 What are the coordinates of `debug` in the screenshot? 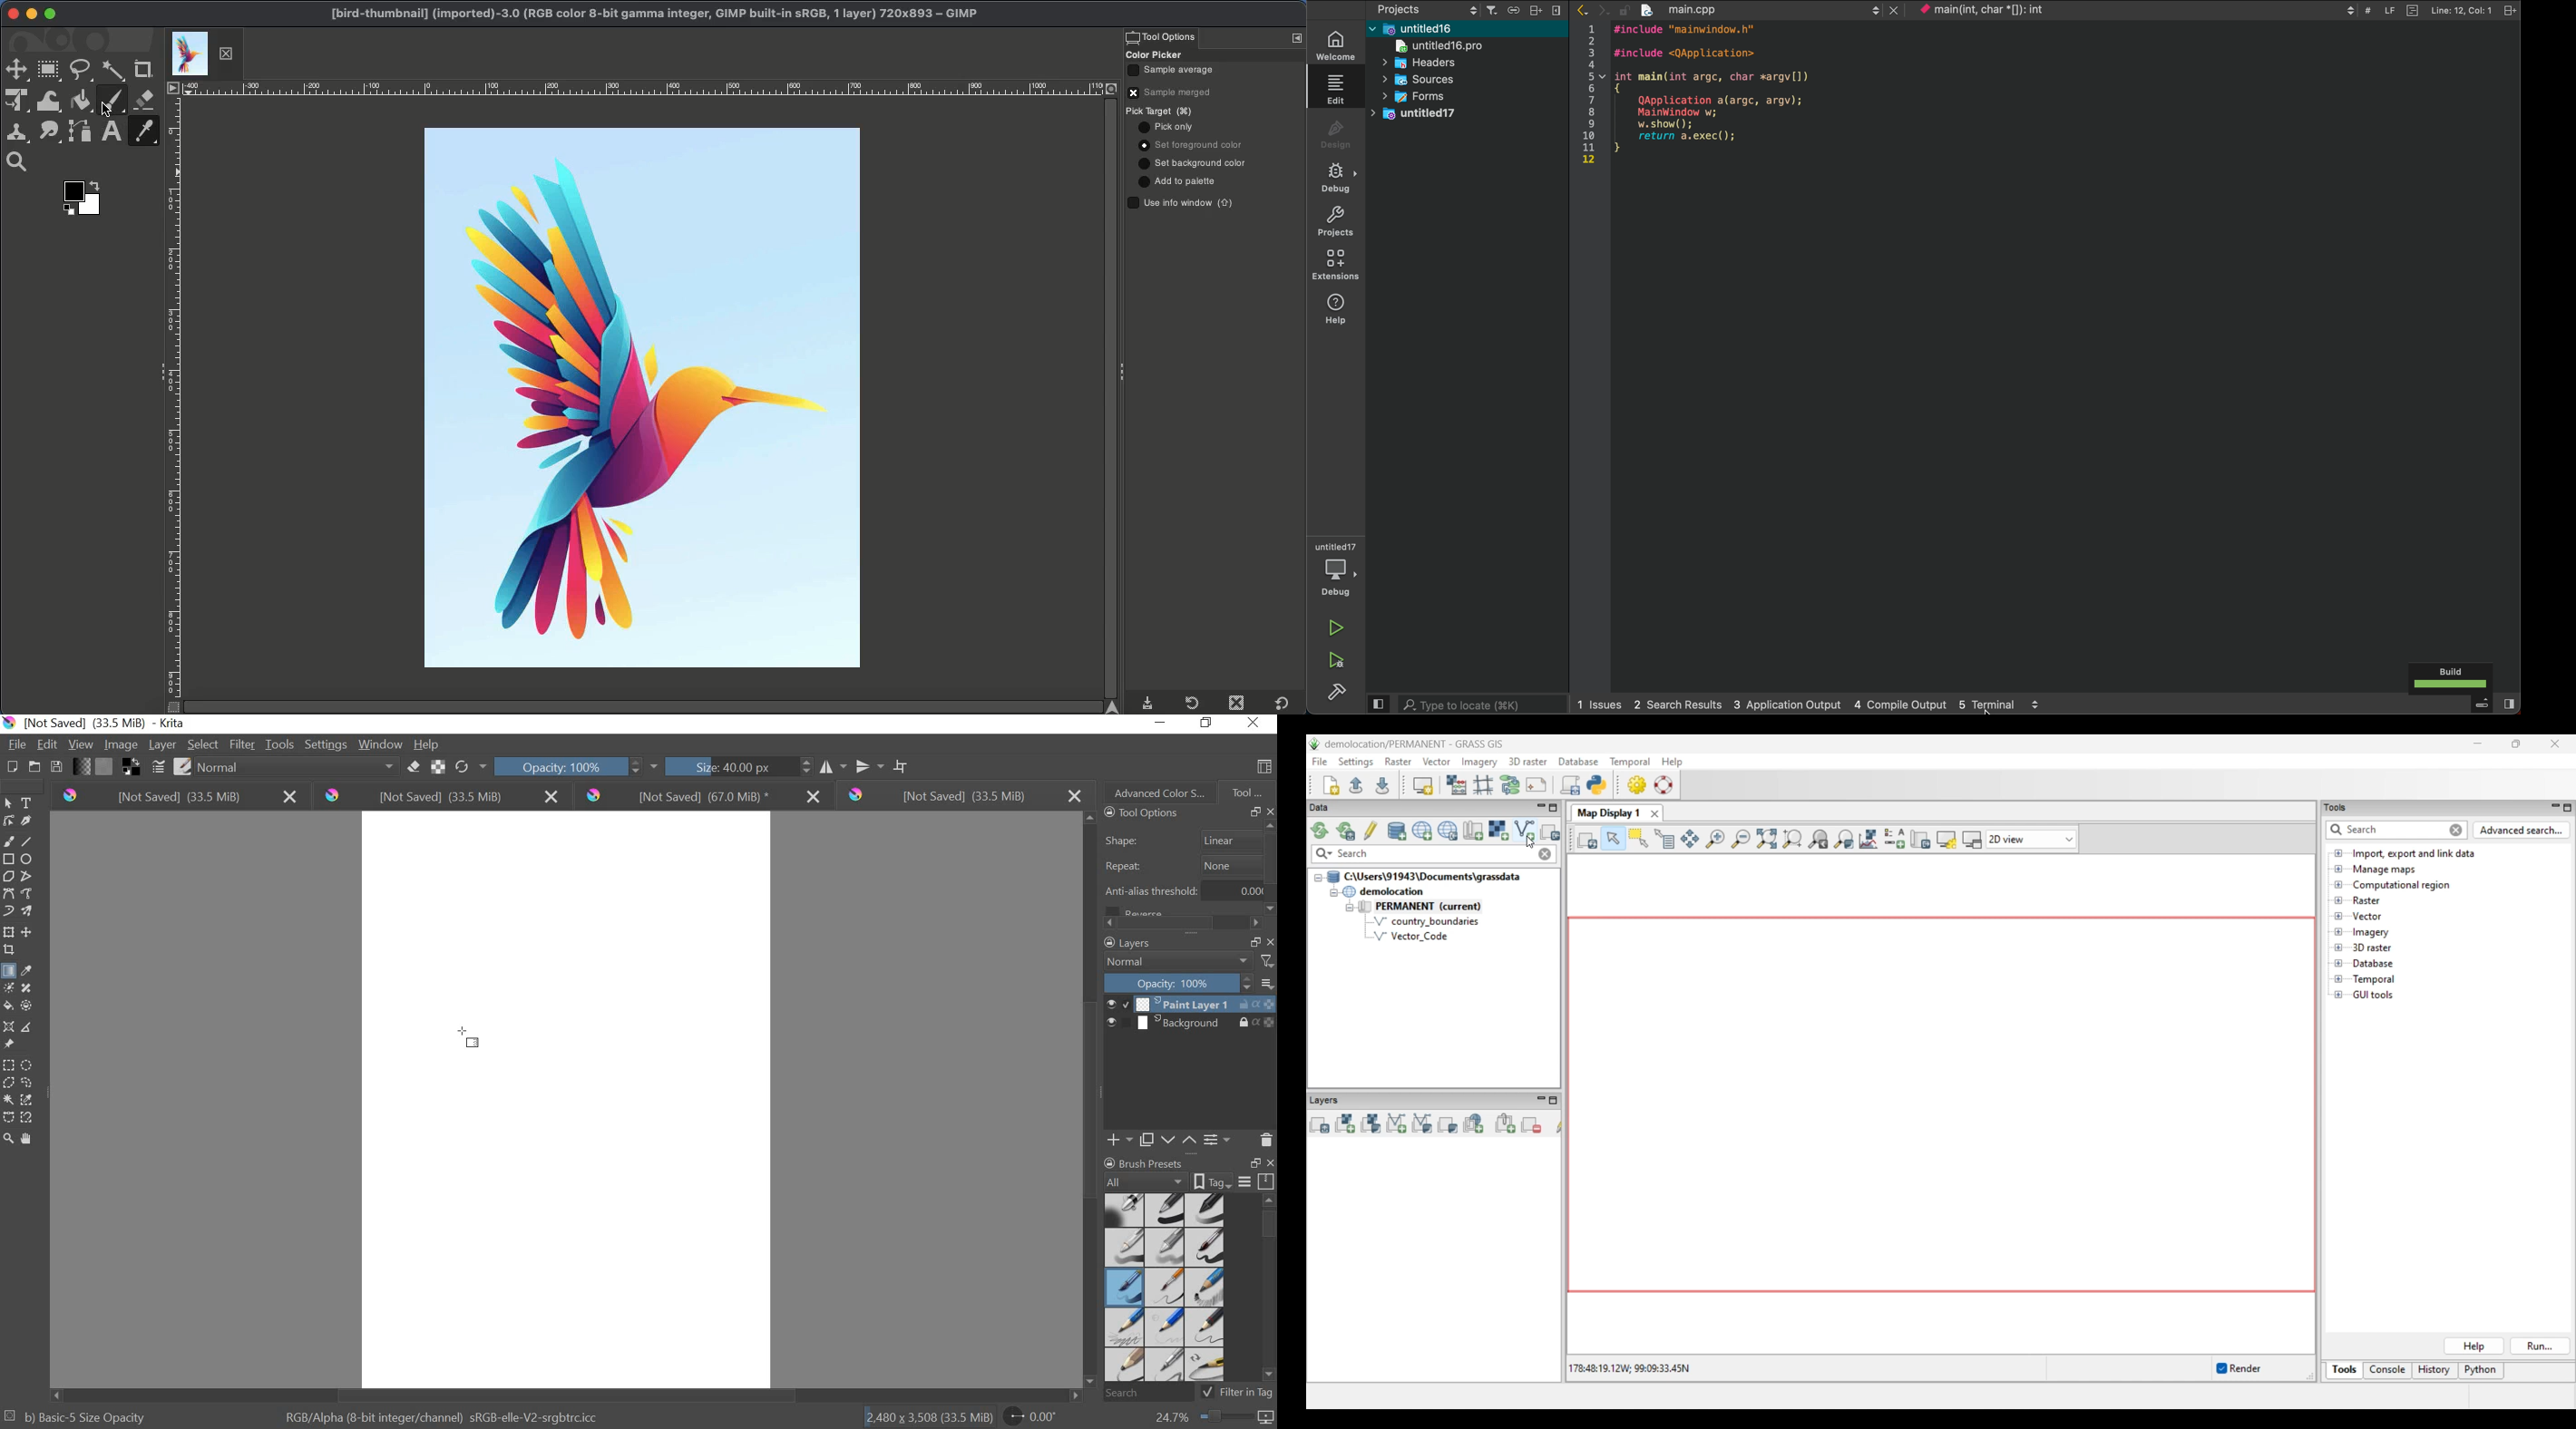 It's located at (1334, 177).